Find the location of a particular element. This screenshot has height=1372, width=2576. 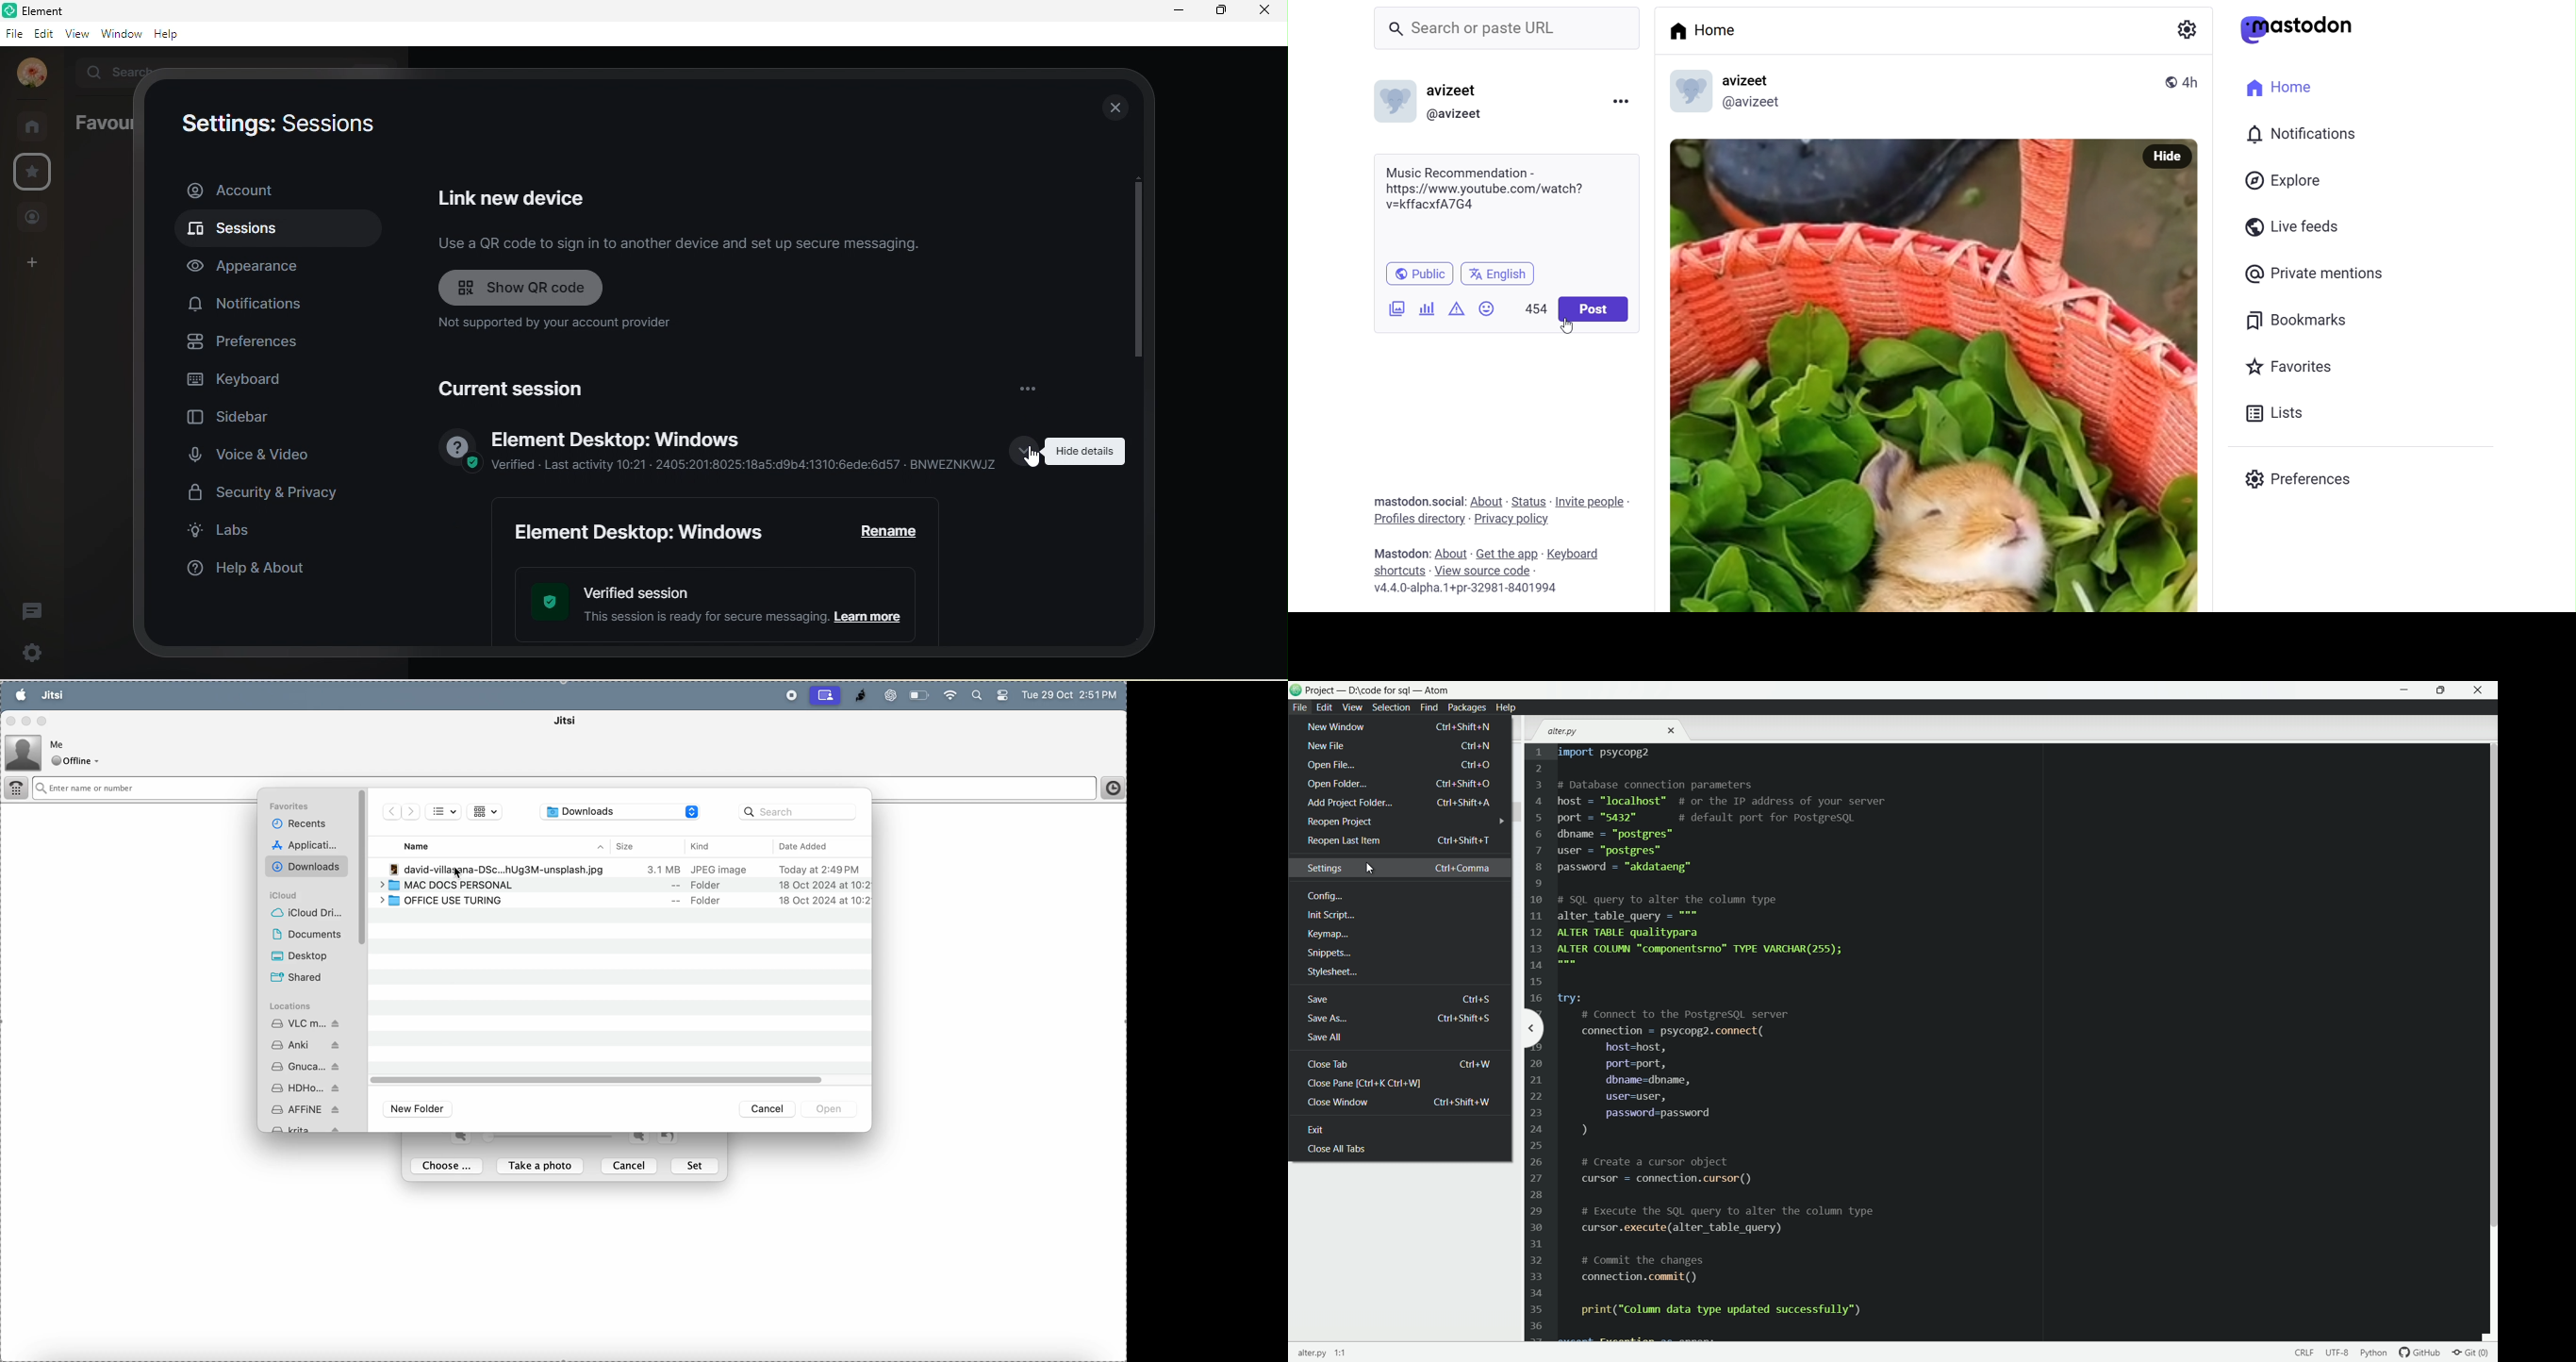

Music Recommendation is located at coordinates (1463, 170).